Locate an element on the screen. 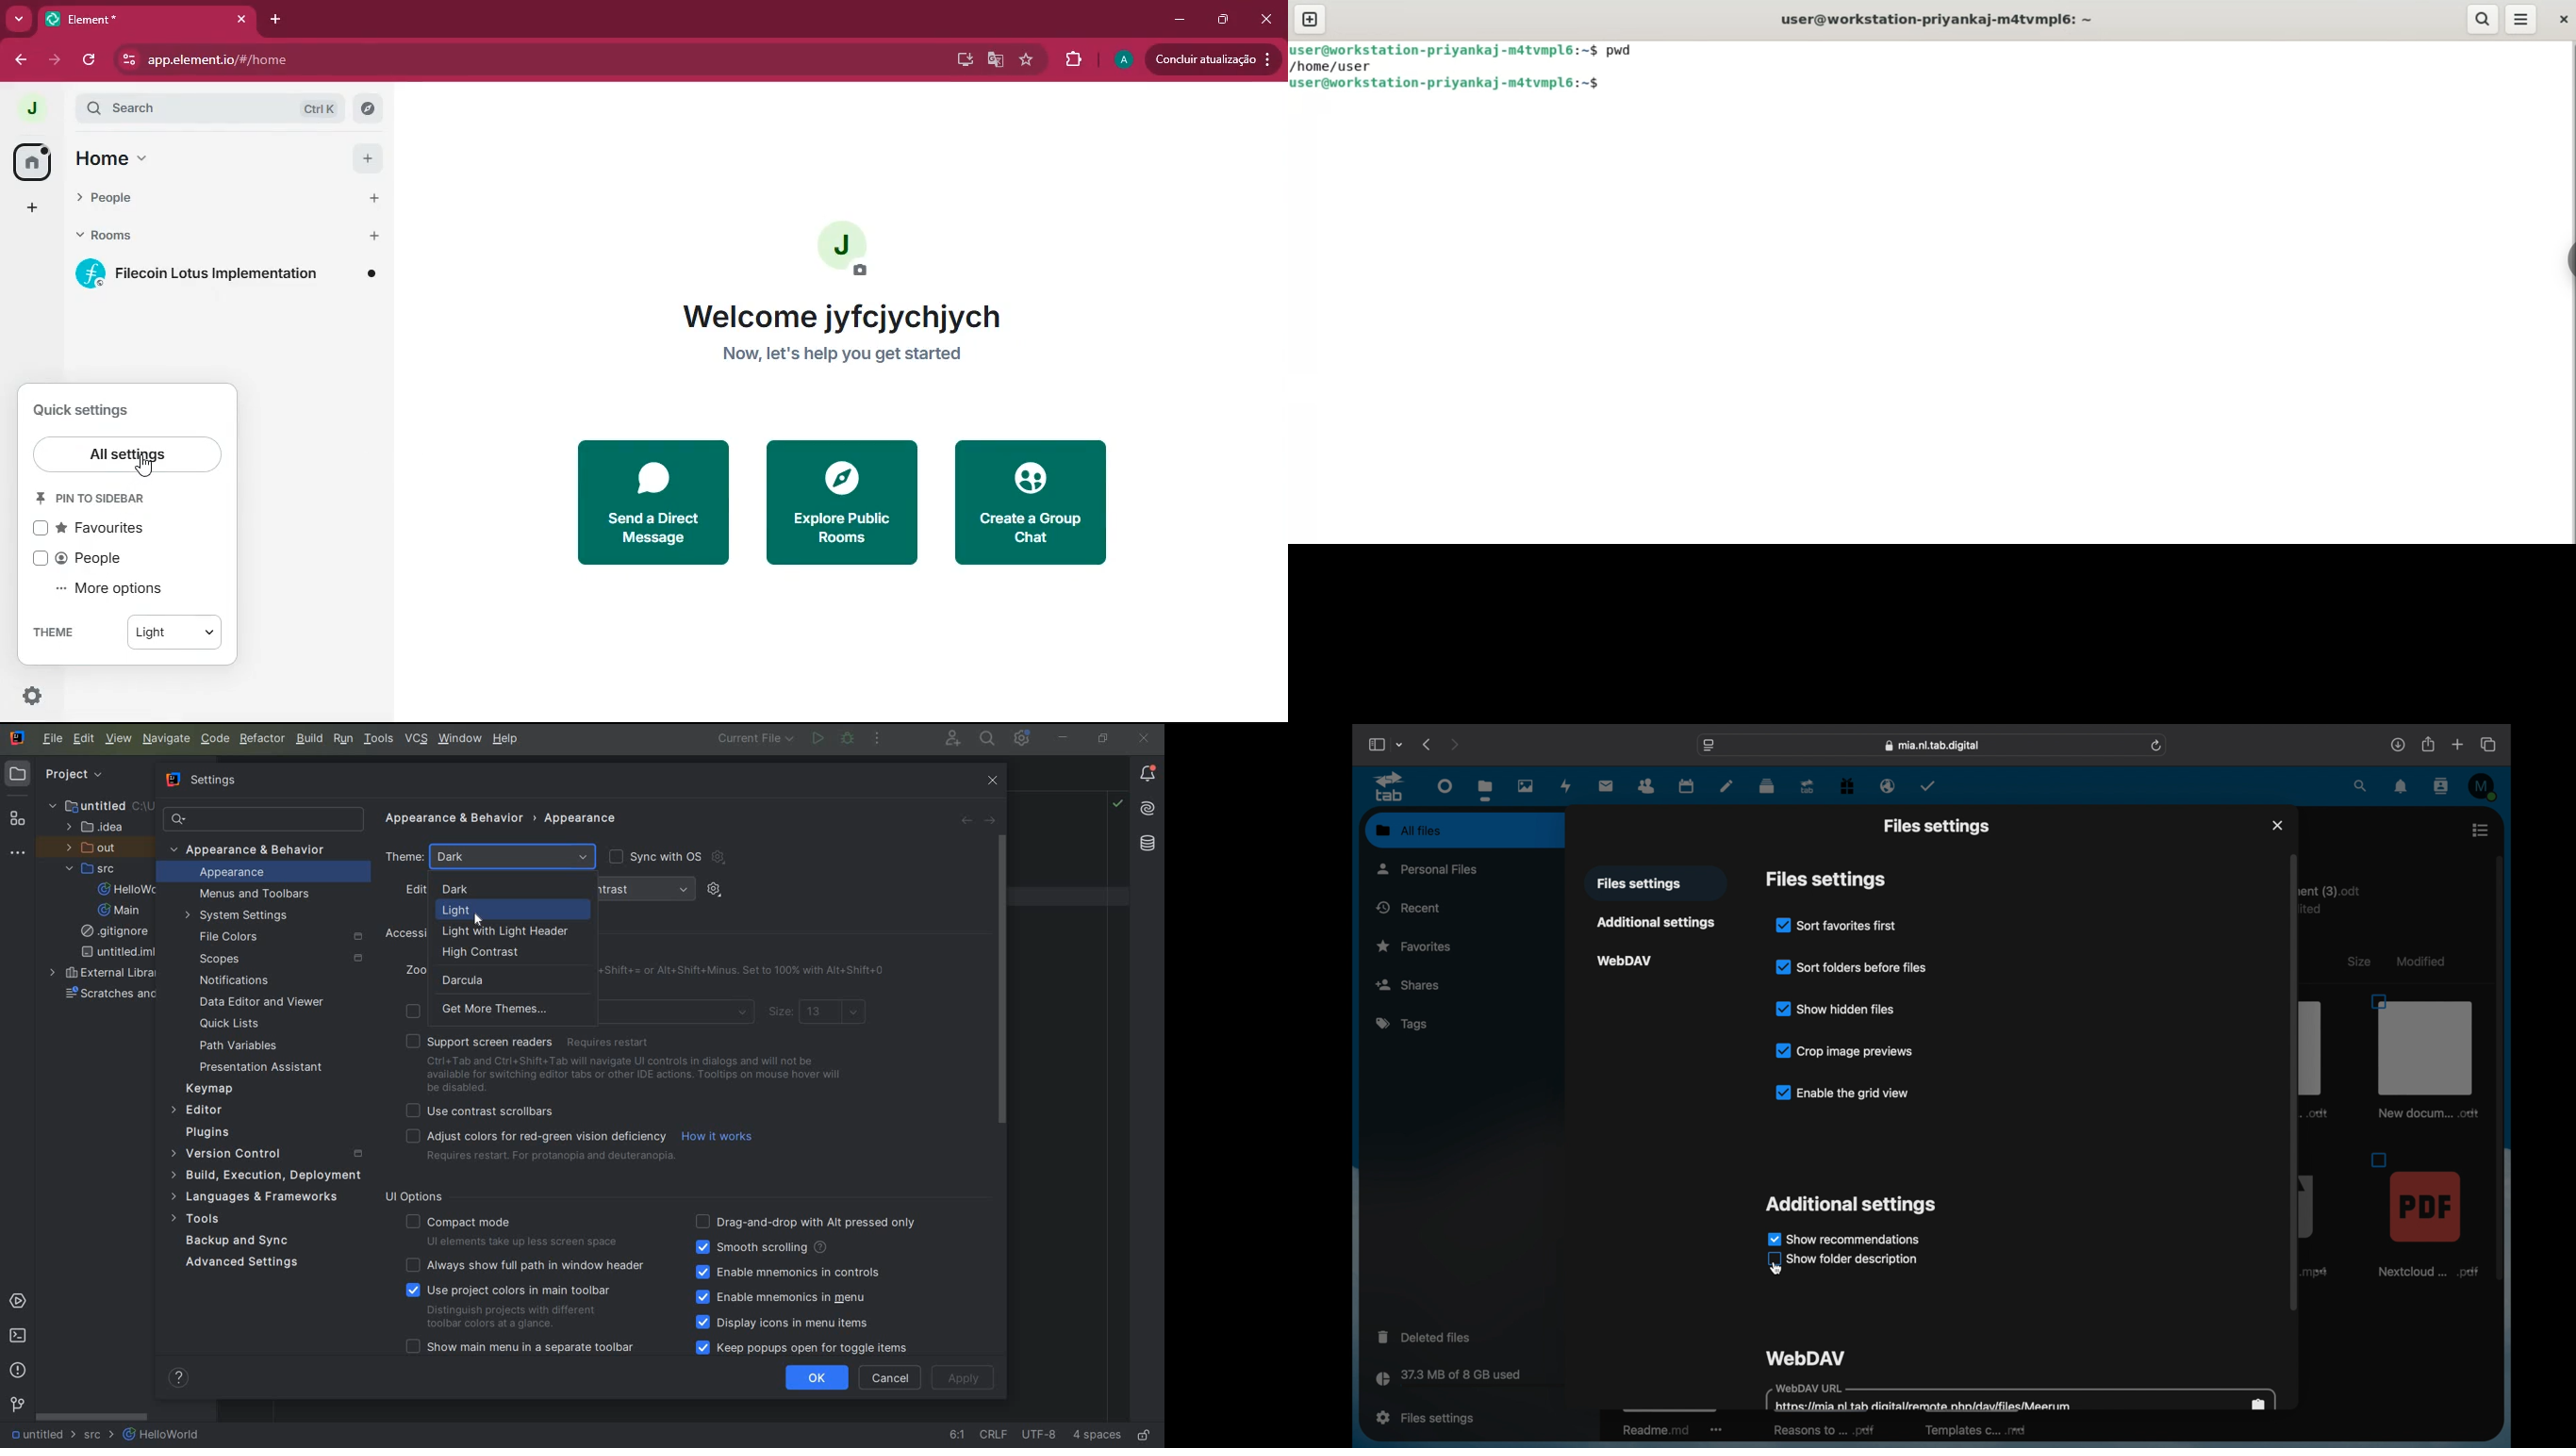 Image resolution: width=2576 pixels, height=1456 pixels. pin is located at coordinates (107, 499).